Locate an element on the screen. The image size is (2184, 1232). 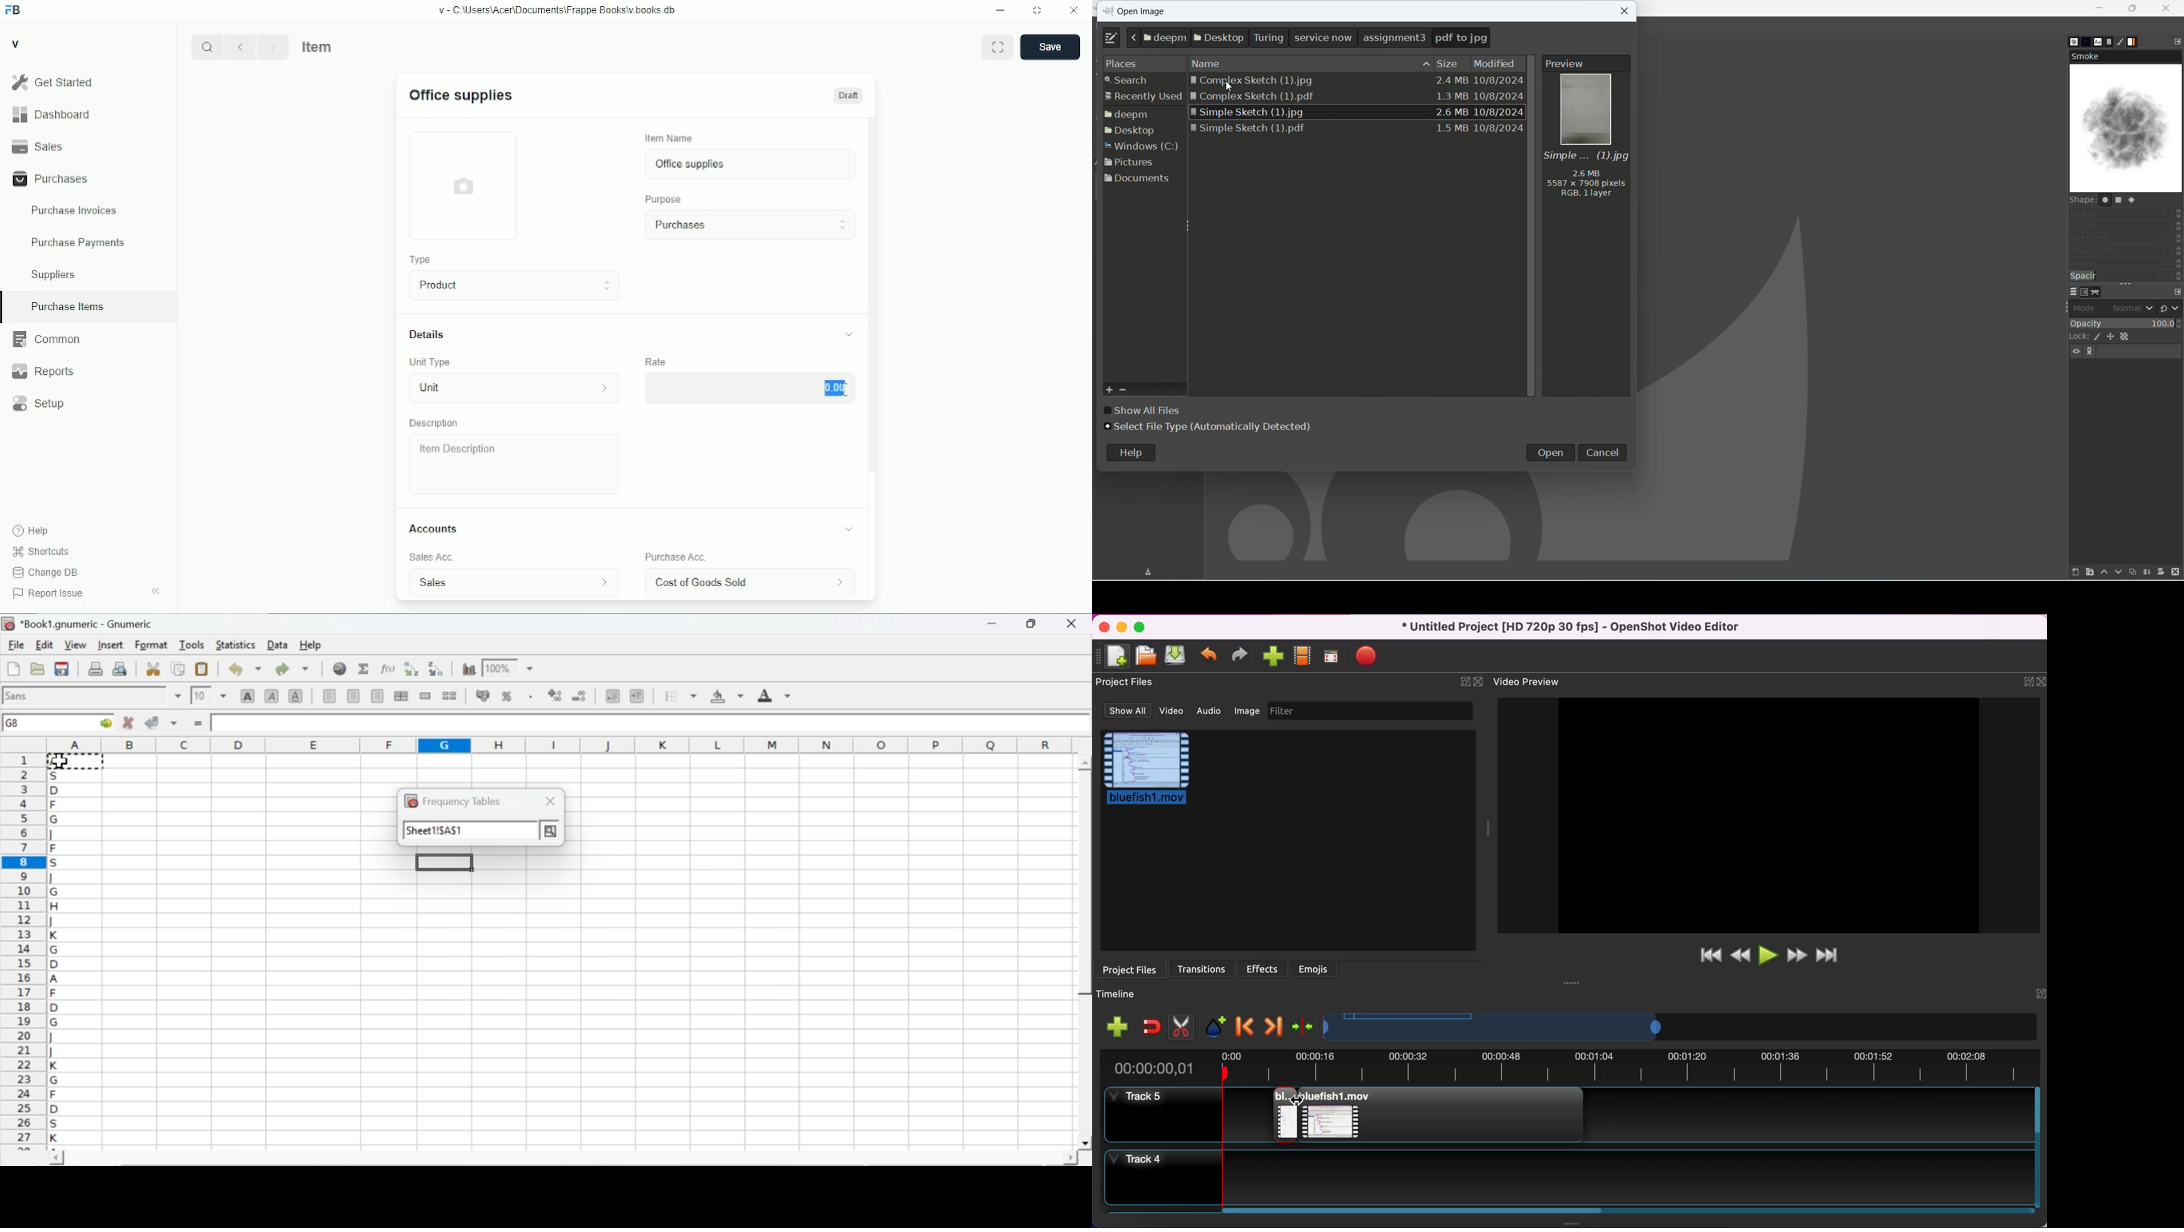
purchases is located at coordinates (51, 179).